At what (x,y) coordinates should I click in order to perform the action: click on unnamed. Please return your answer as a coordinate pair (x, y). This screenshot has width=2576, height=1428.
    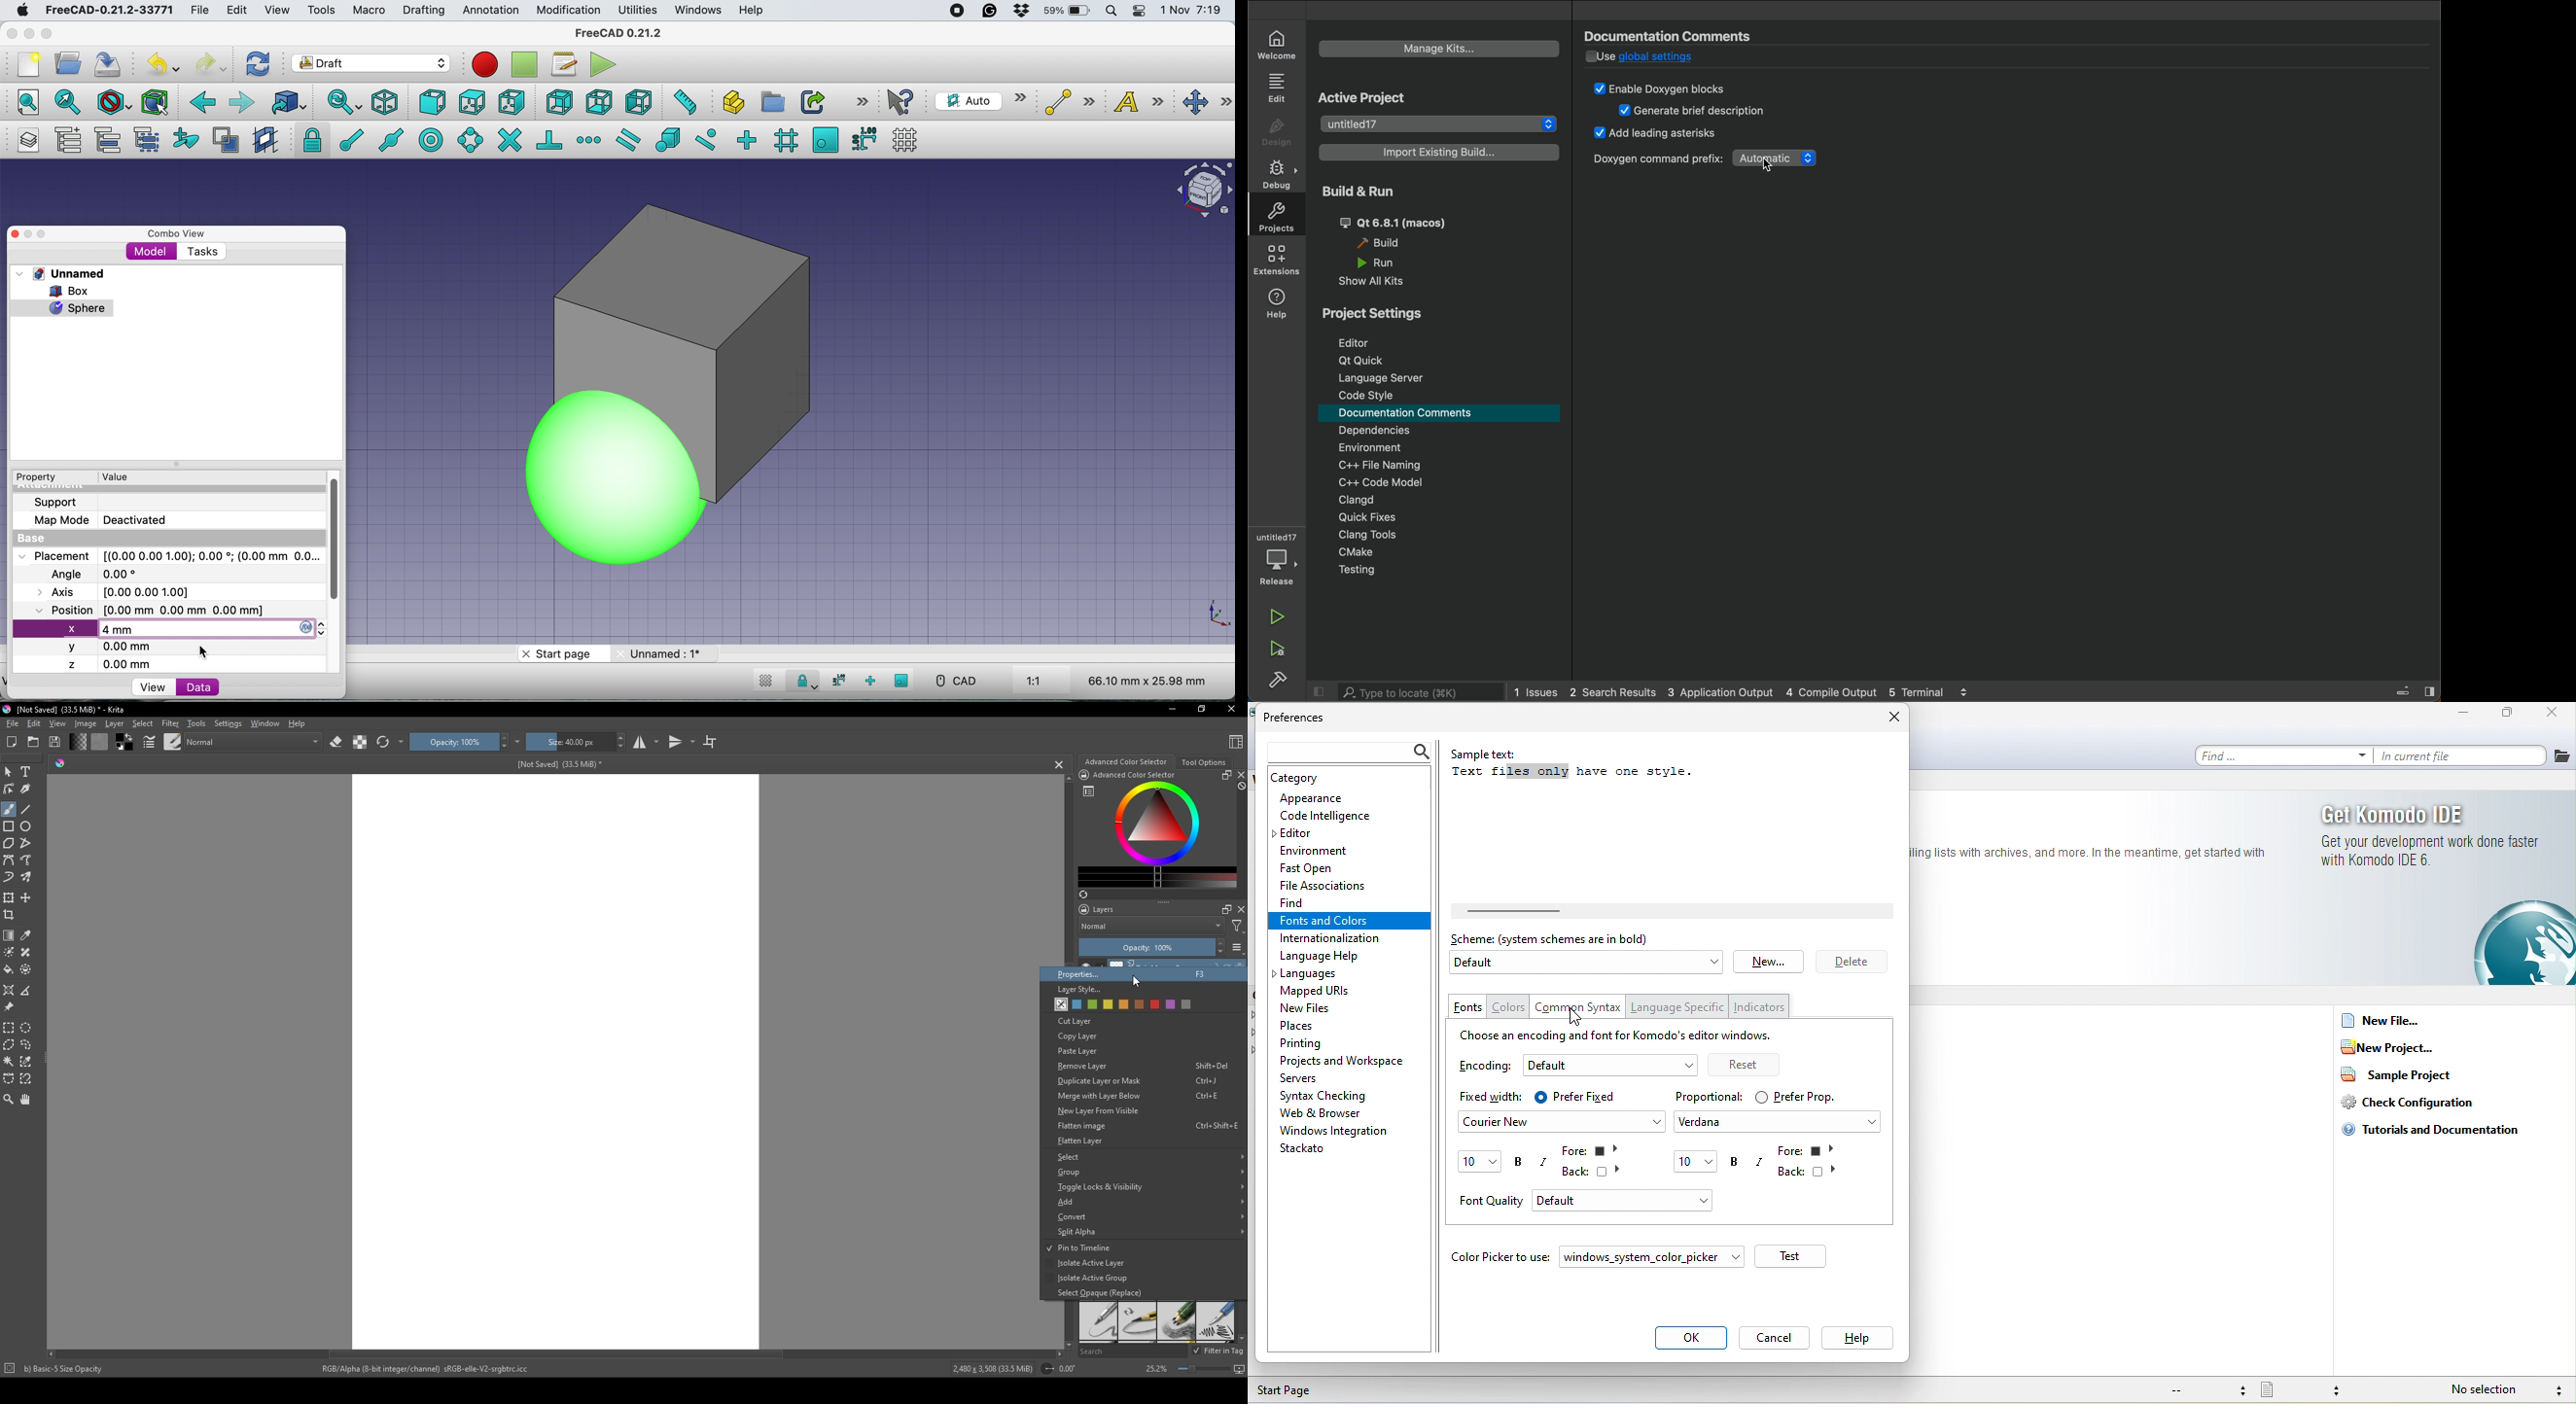
    Looking at the image, I should click on (64, 273).